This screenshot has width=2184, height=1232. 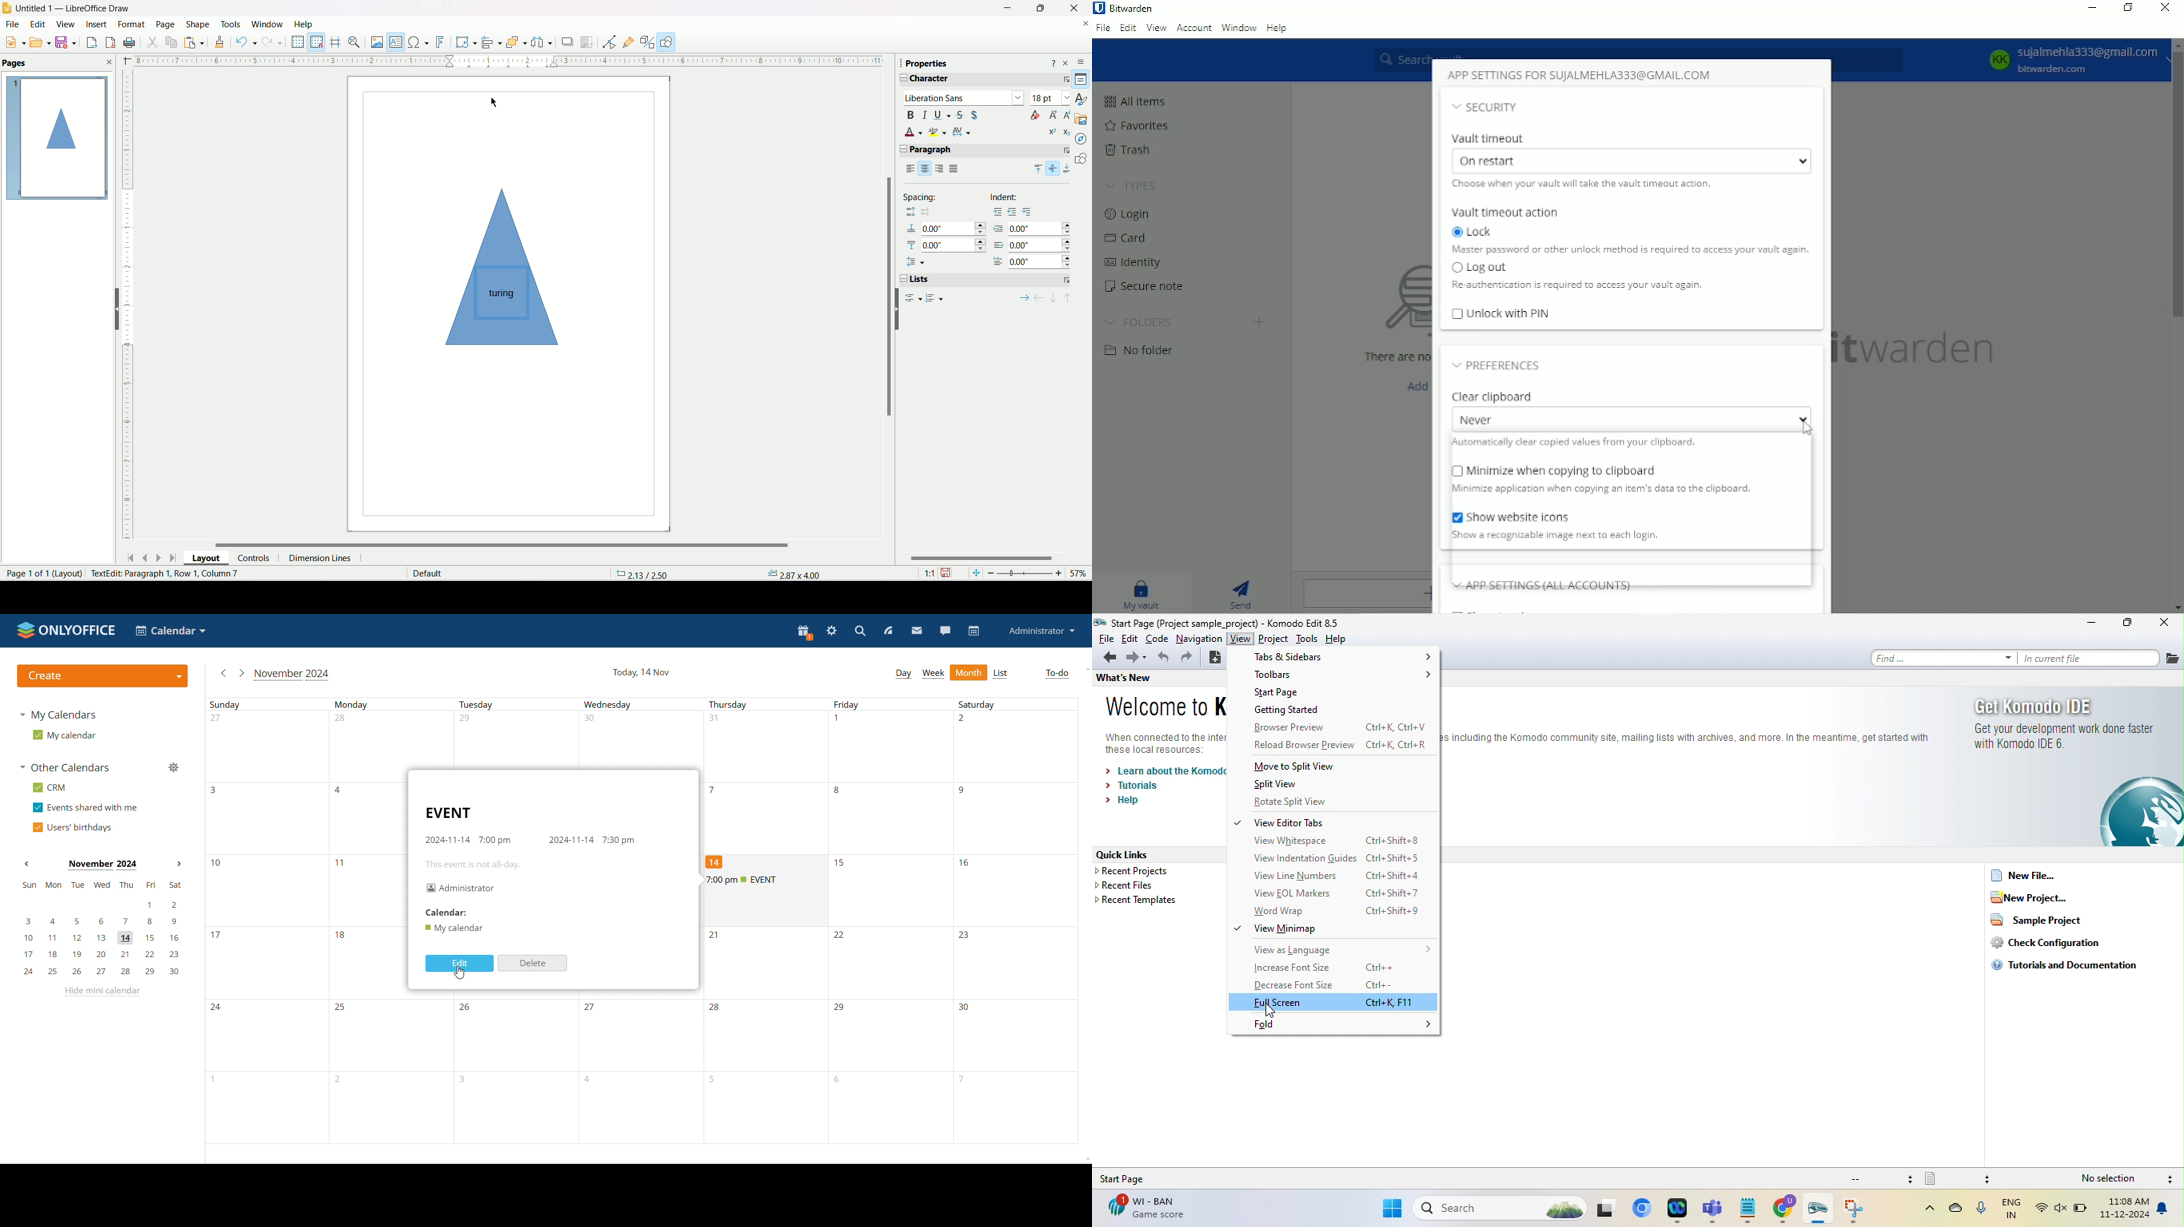 What do you see at coordinates (910, 168) in the screenshot?
I see `align left` at bounding box center [910, 168].